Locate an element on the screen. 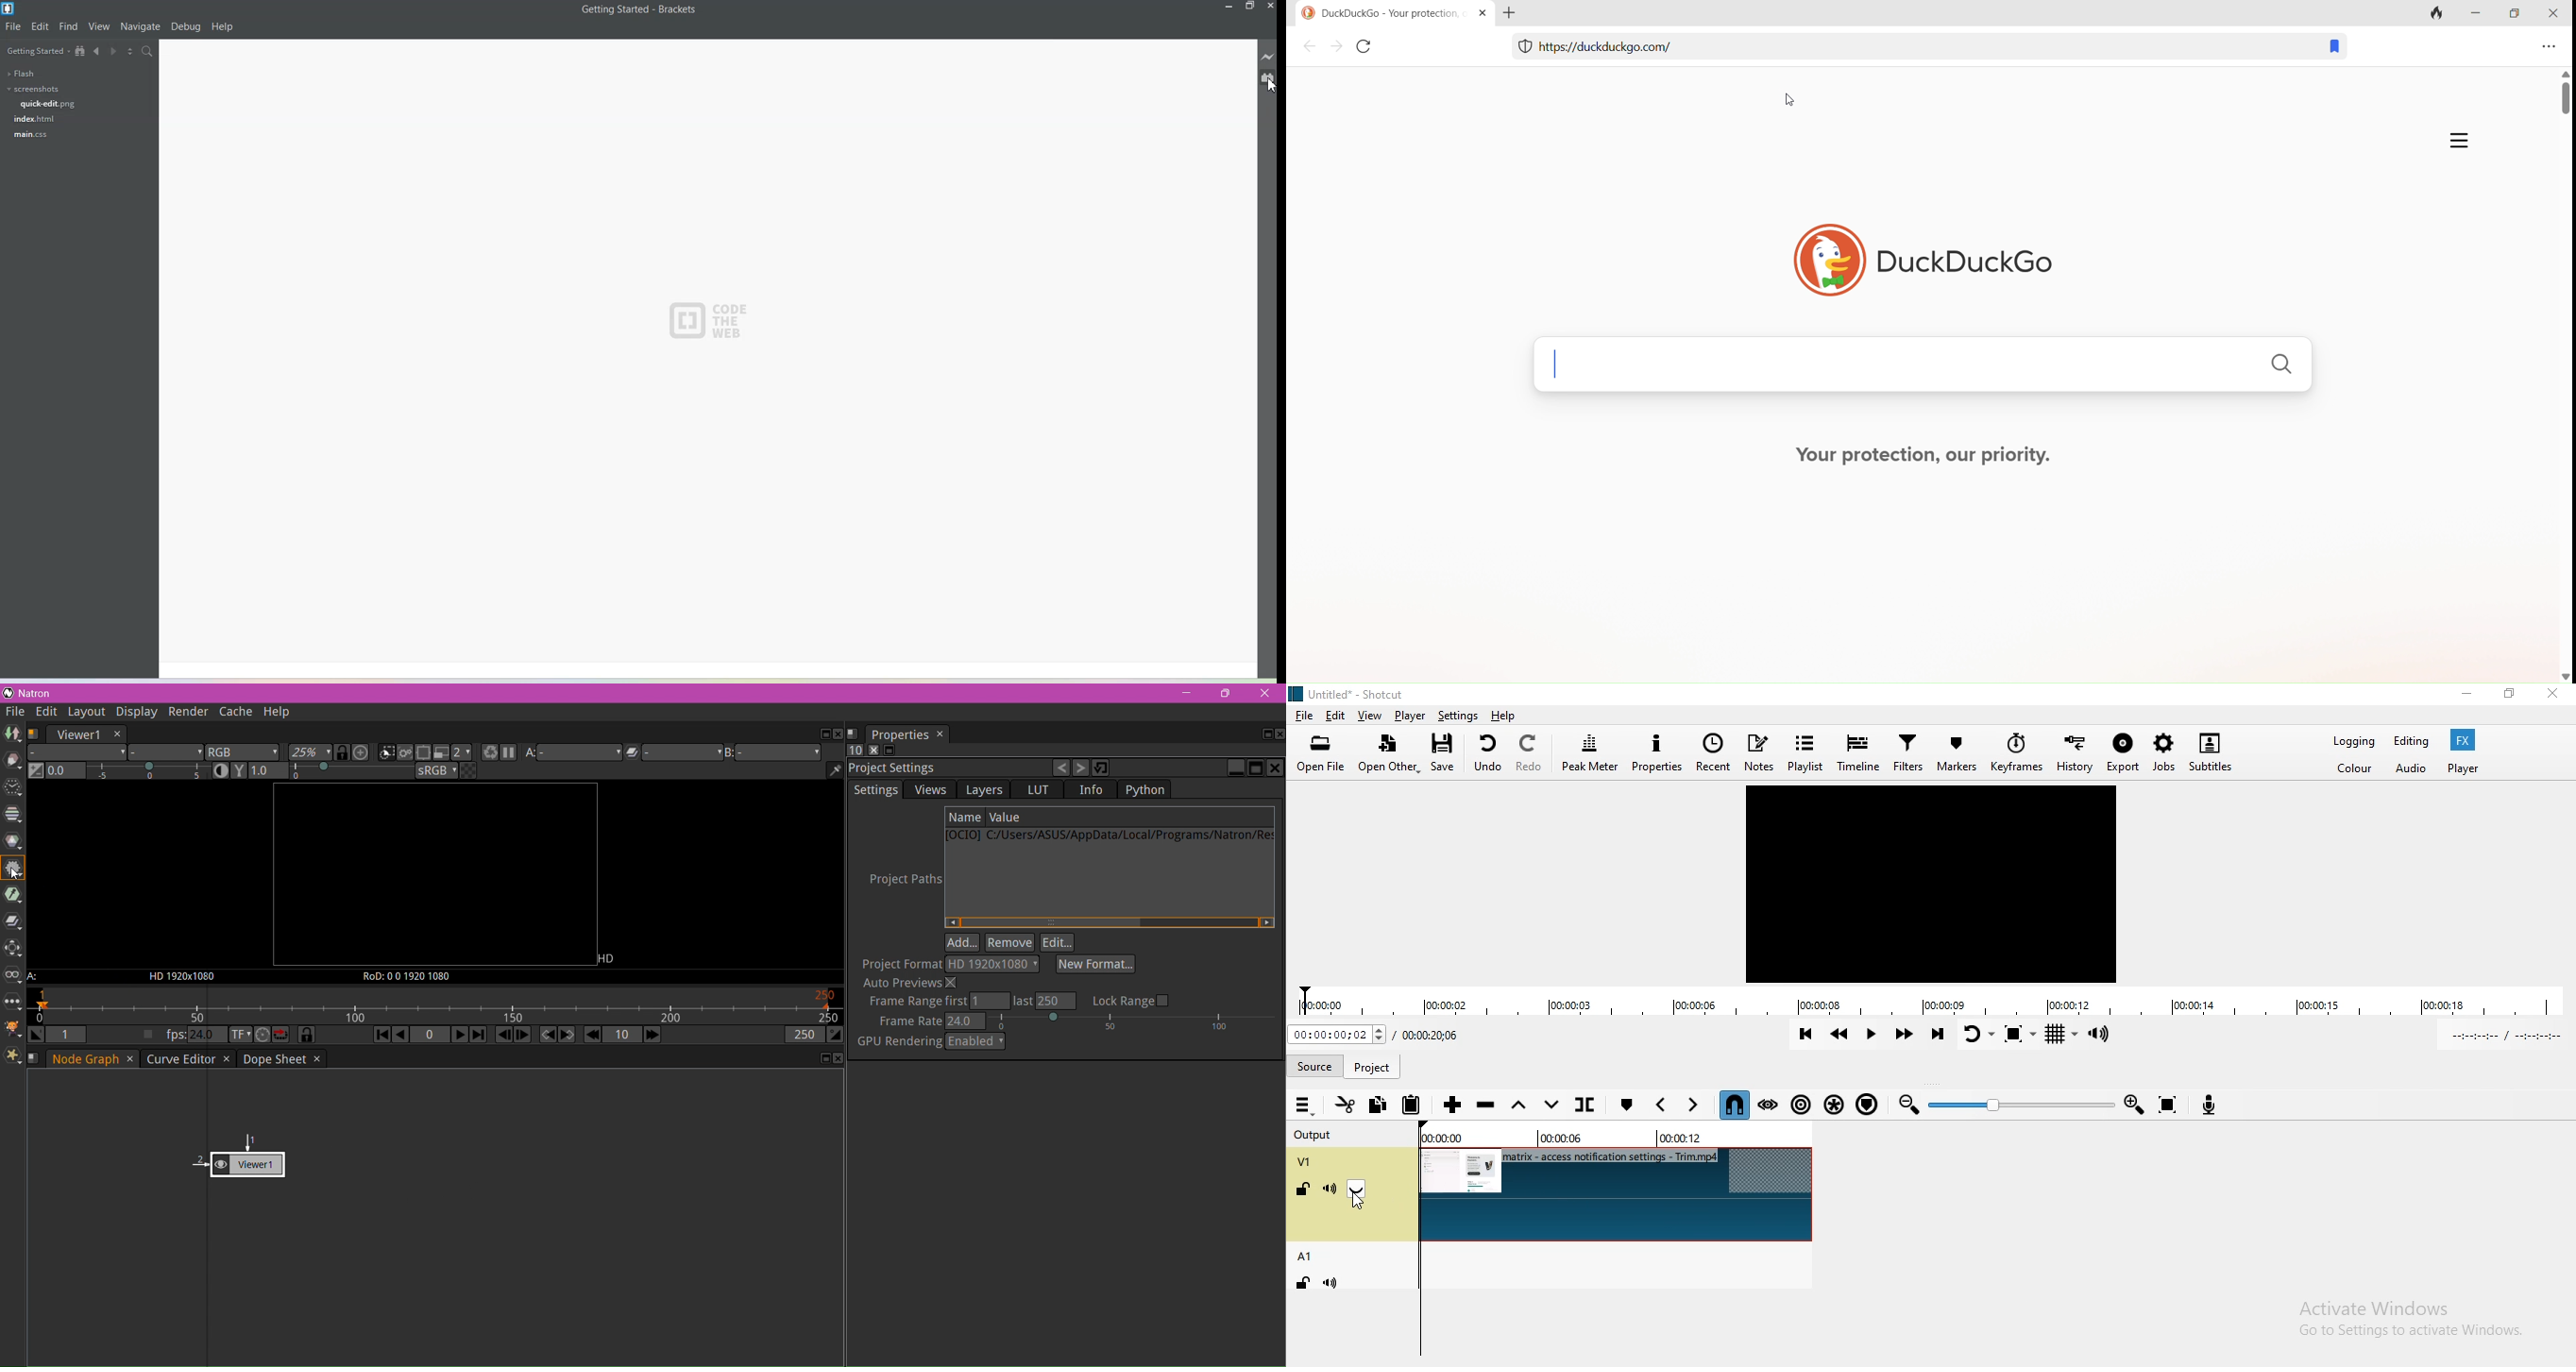 The image size is (2576, 1372). minimize is located at coordinates (2481, 17).